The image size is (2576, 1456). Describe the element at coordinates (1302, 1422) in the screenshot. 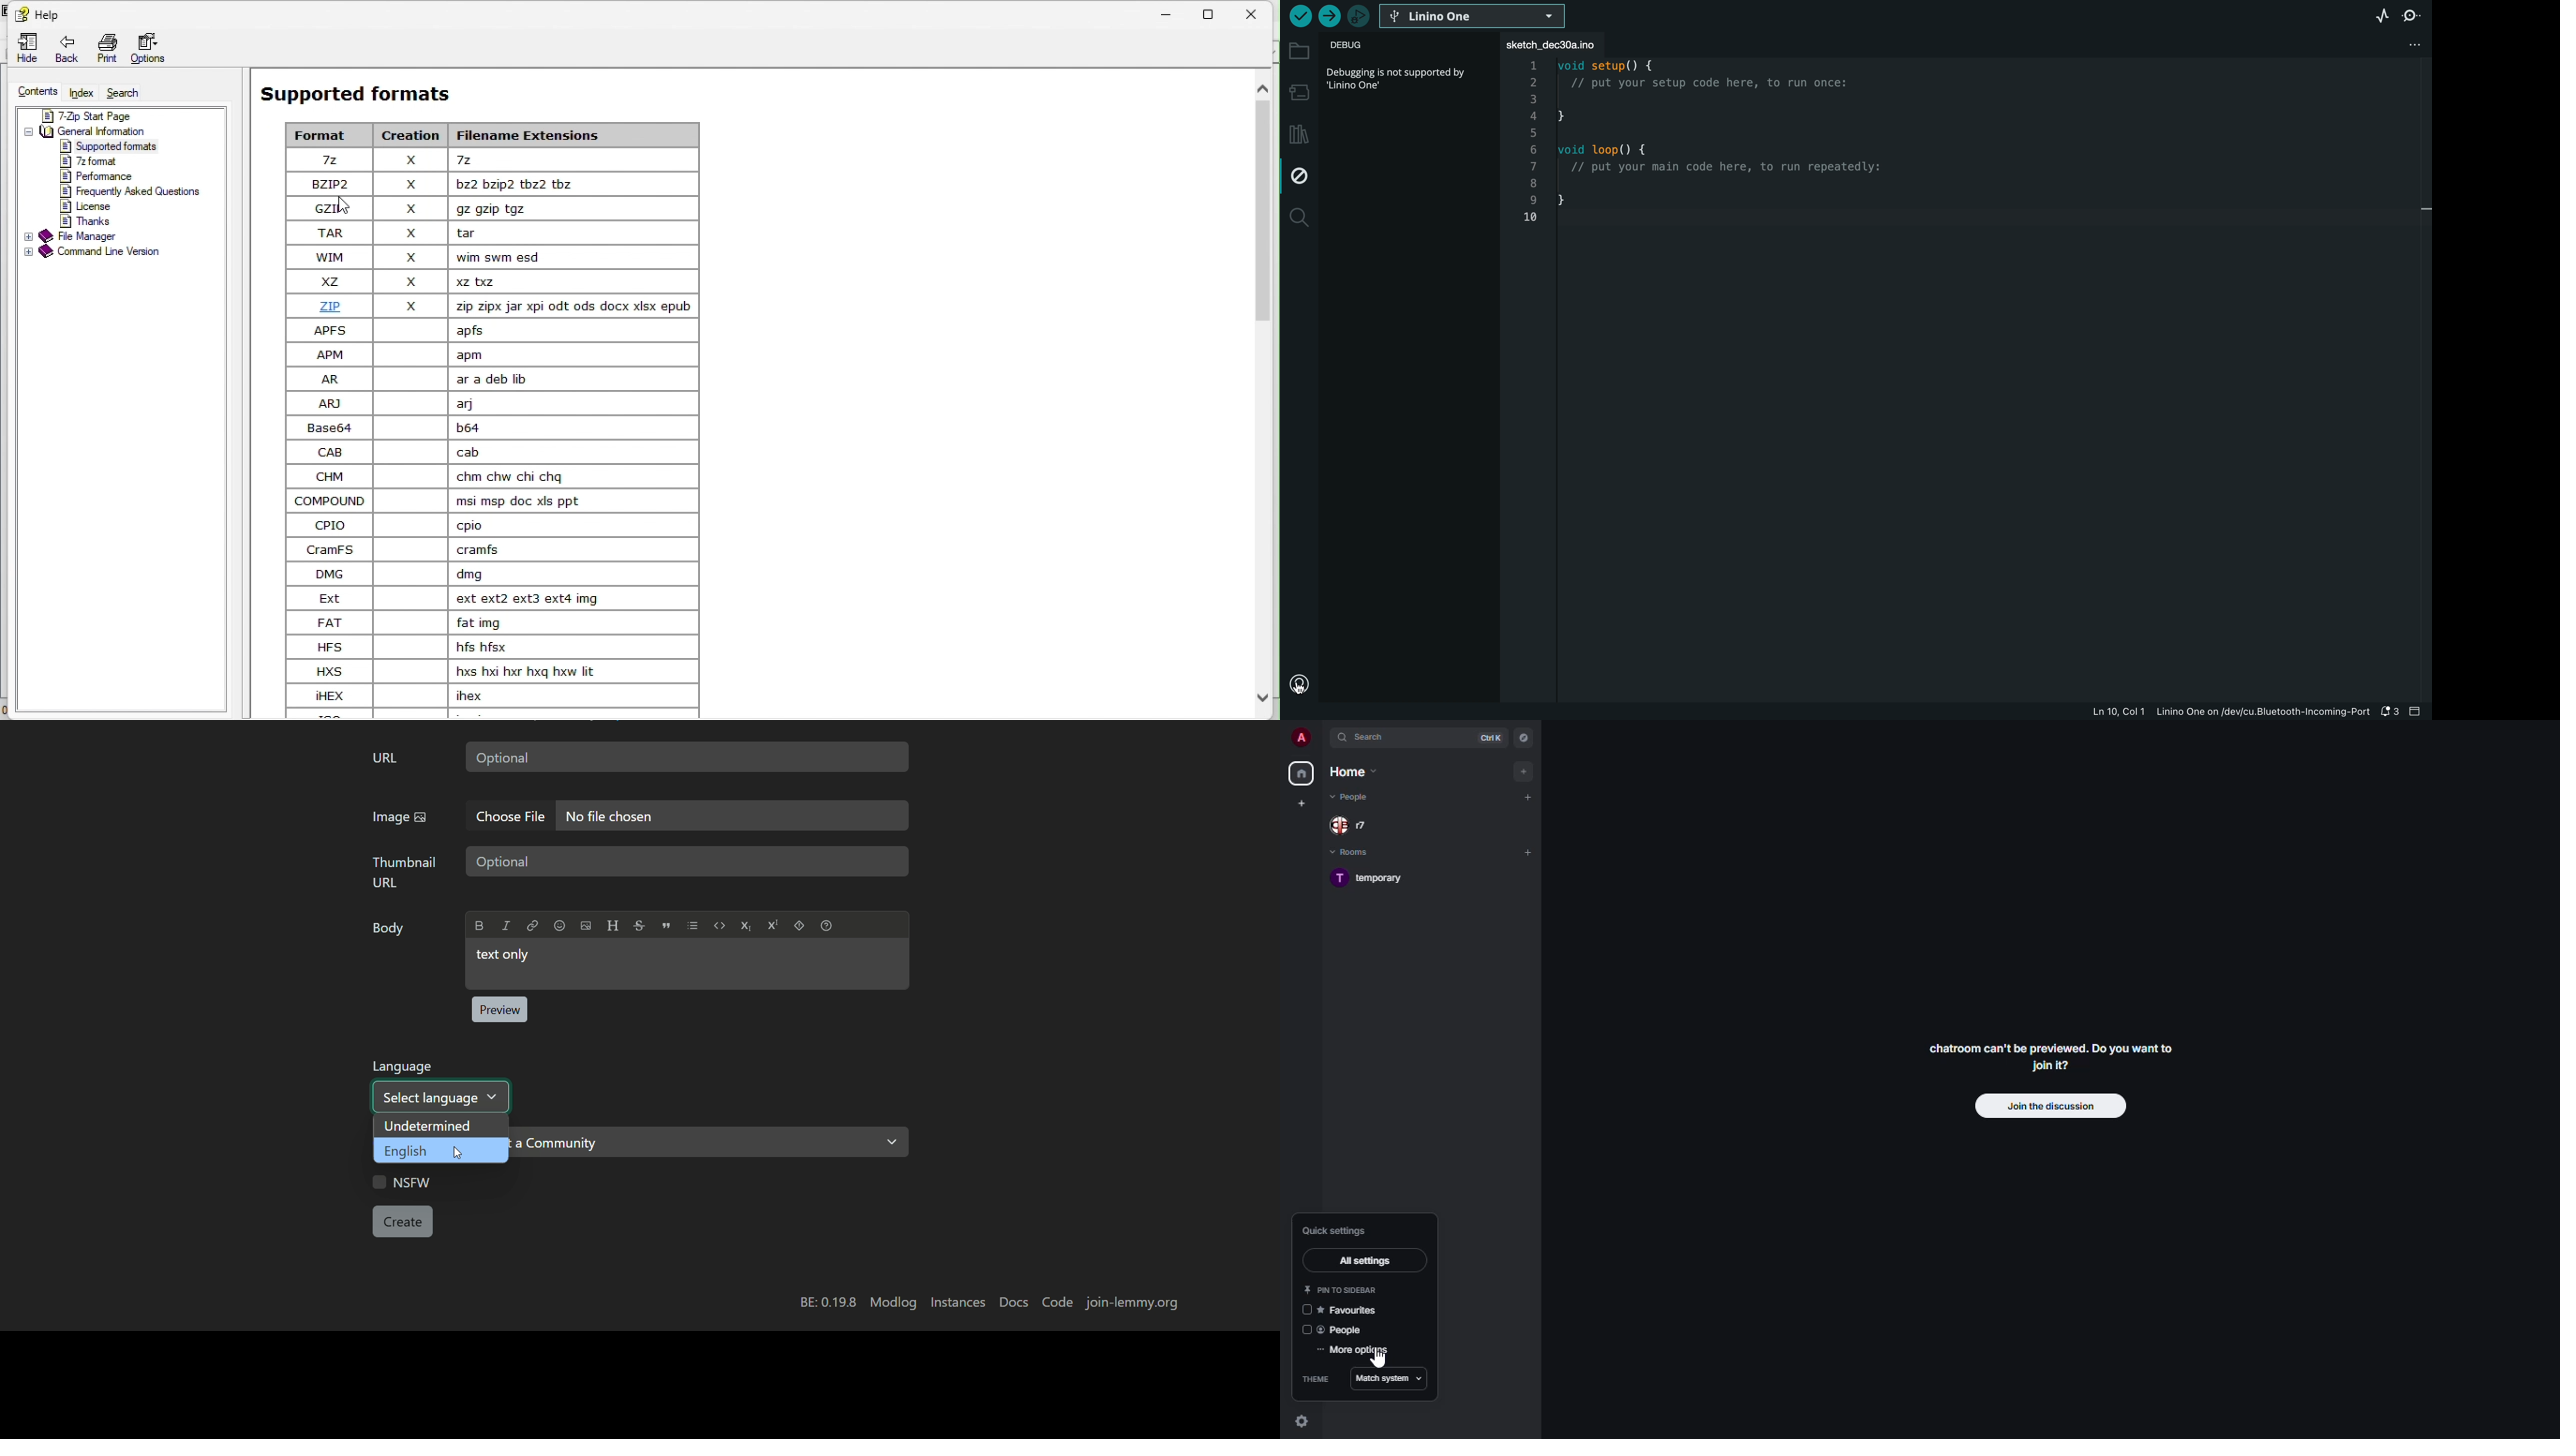

I see `quick settings` at that location.